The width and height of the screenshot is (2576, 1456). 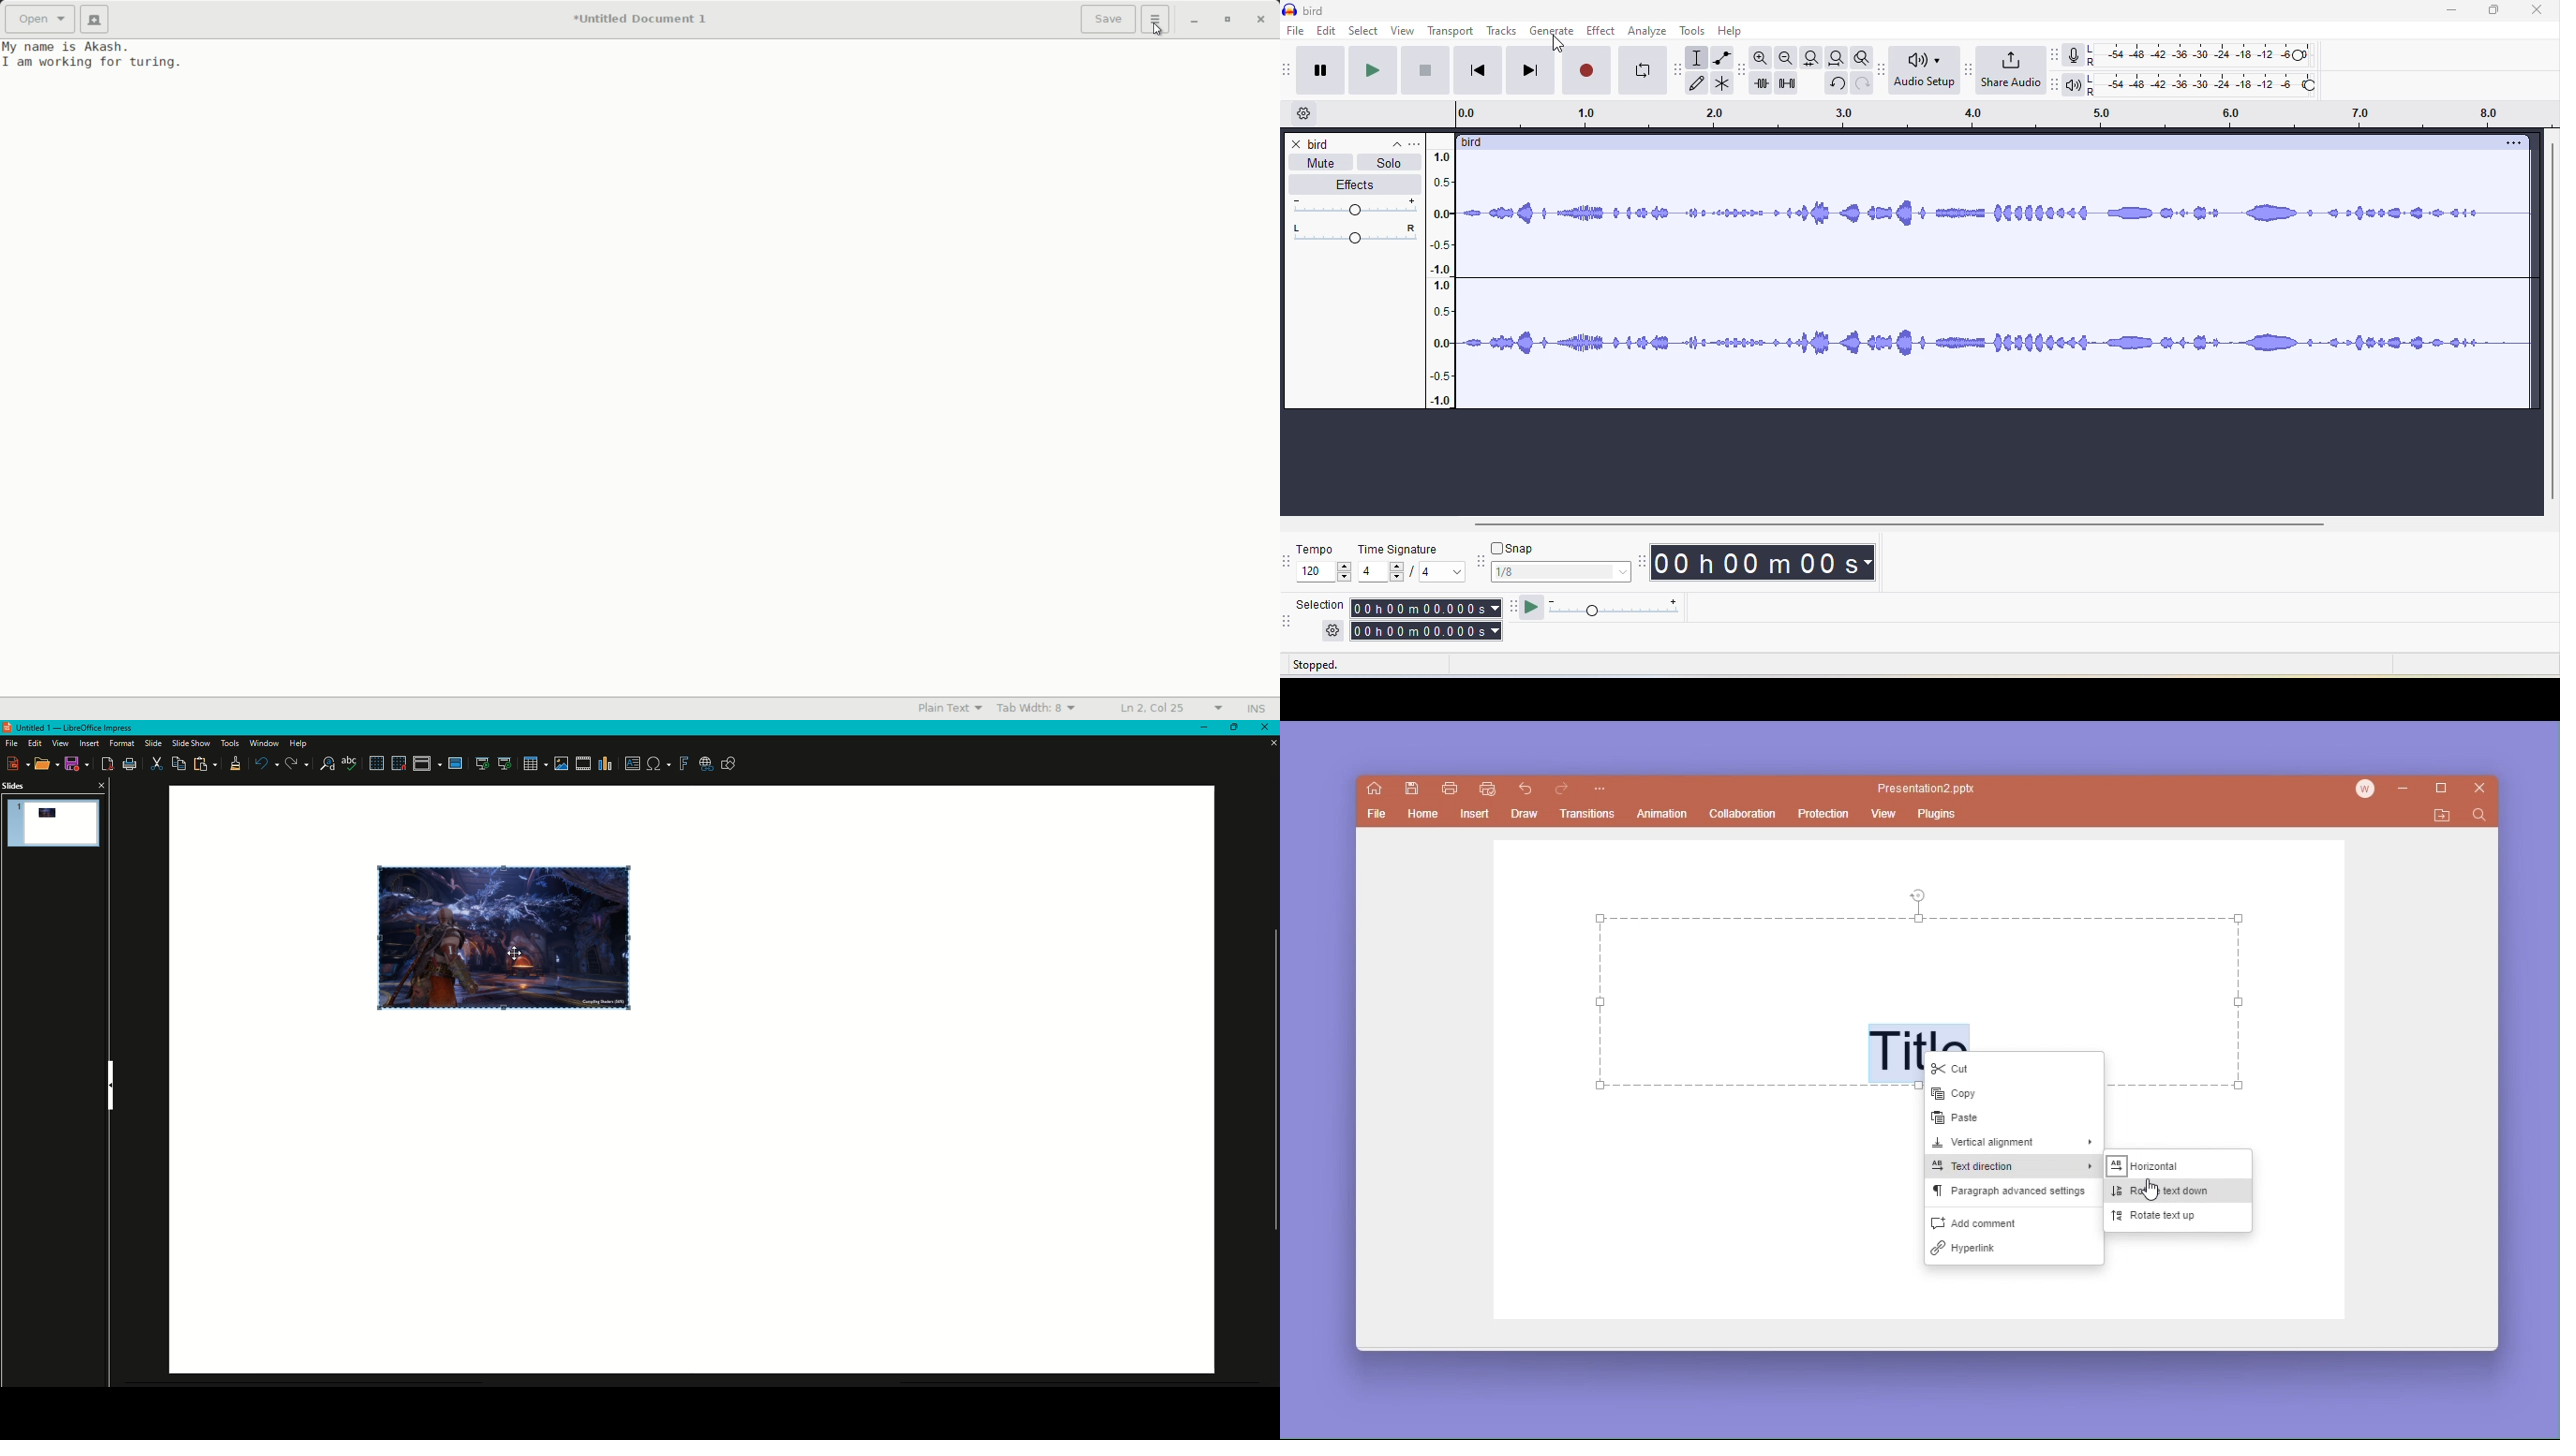 What do you see at coordinates (1724, 57) in the screenshot?
I see `envelope tool` at bounding box center [1724, 57].